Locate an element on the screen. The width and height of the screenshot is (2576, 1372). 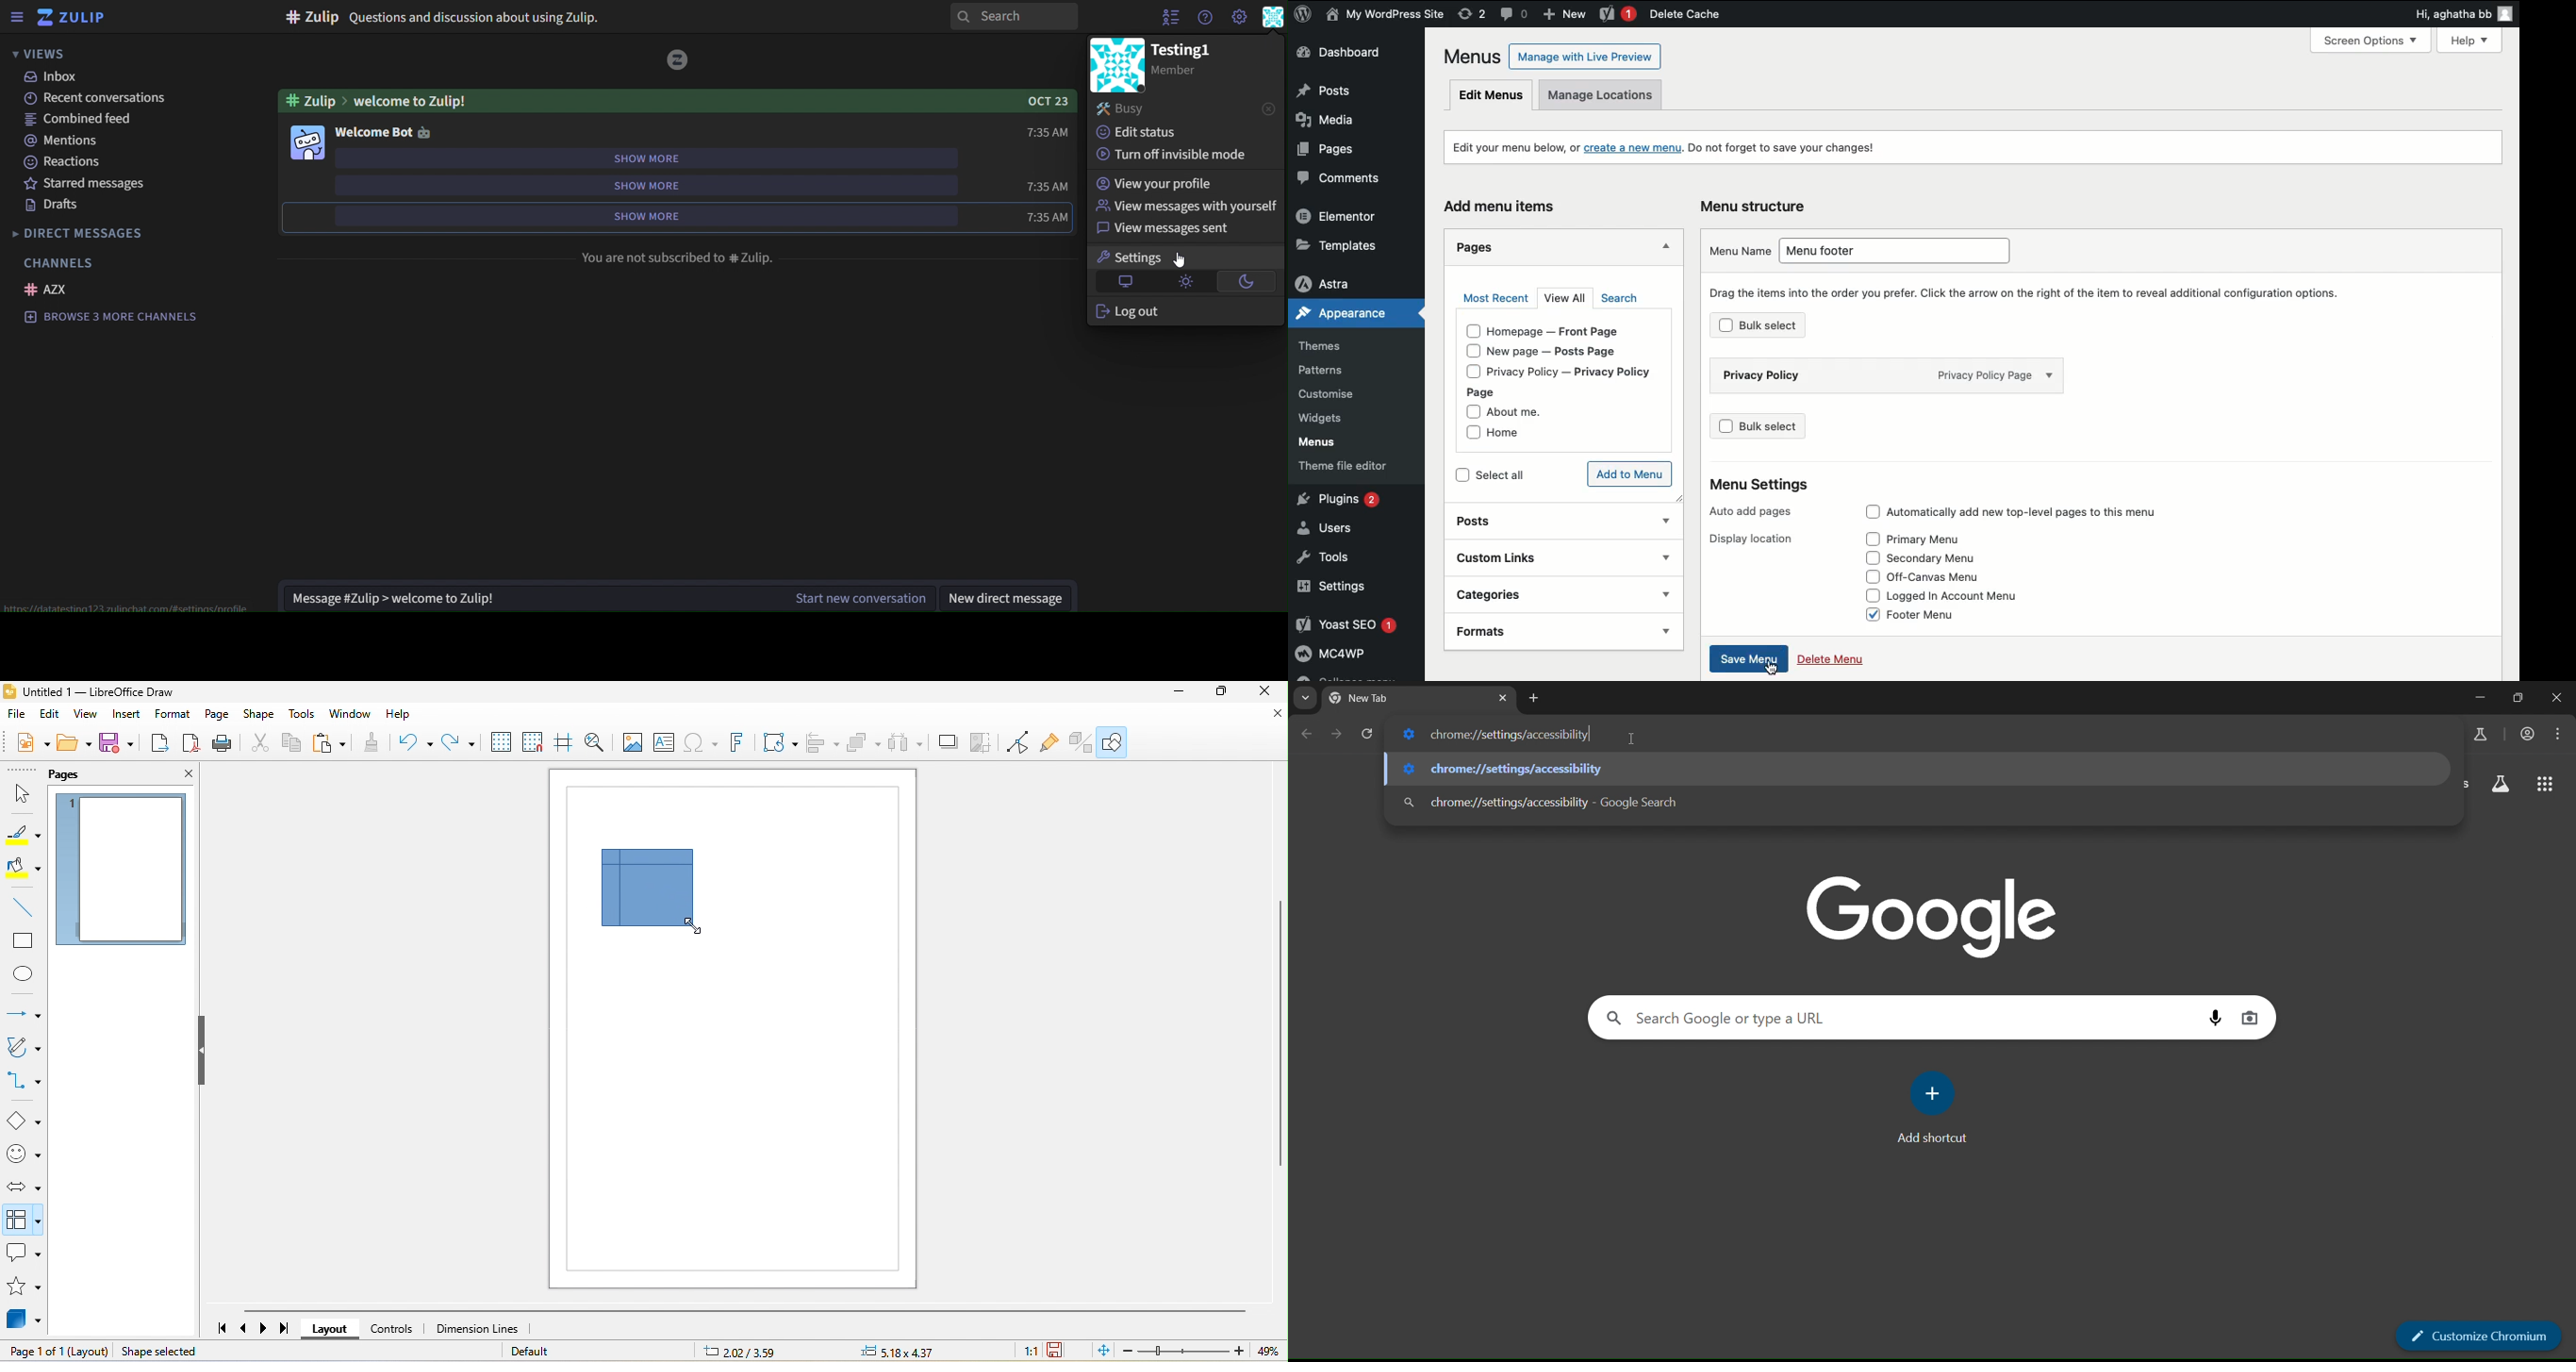
flowchart is located at coordinates (647, 888).